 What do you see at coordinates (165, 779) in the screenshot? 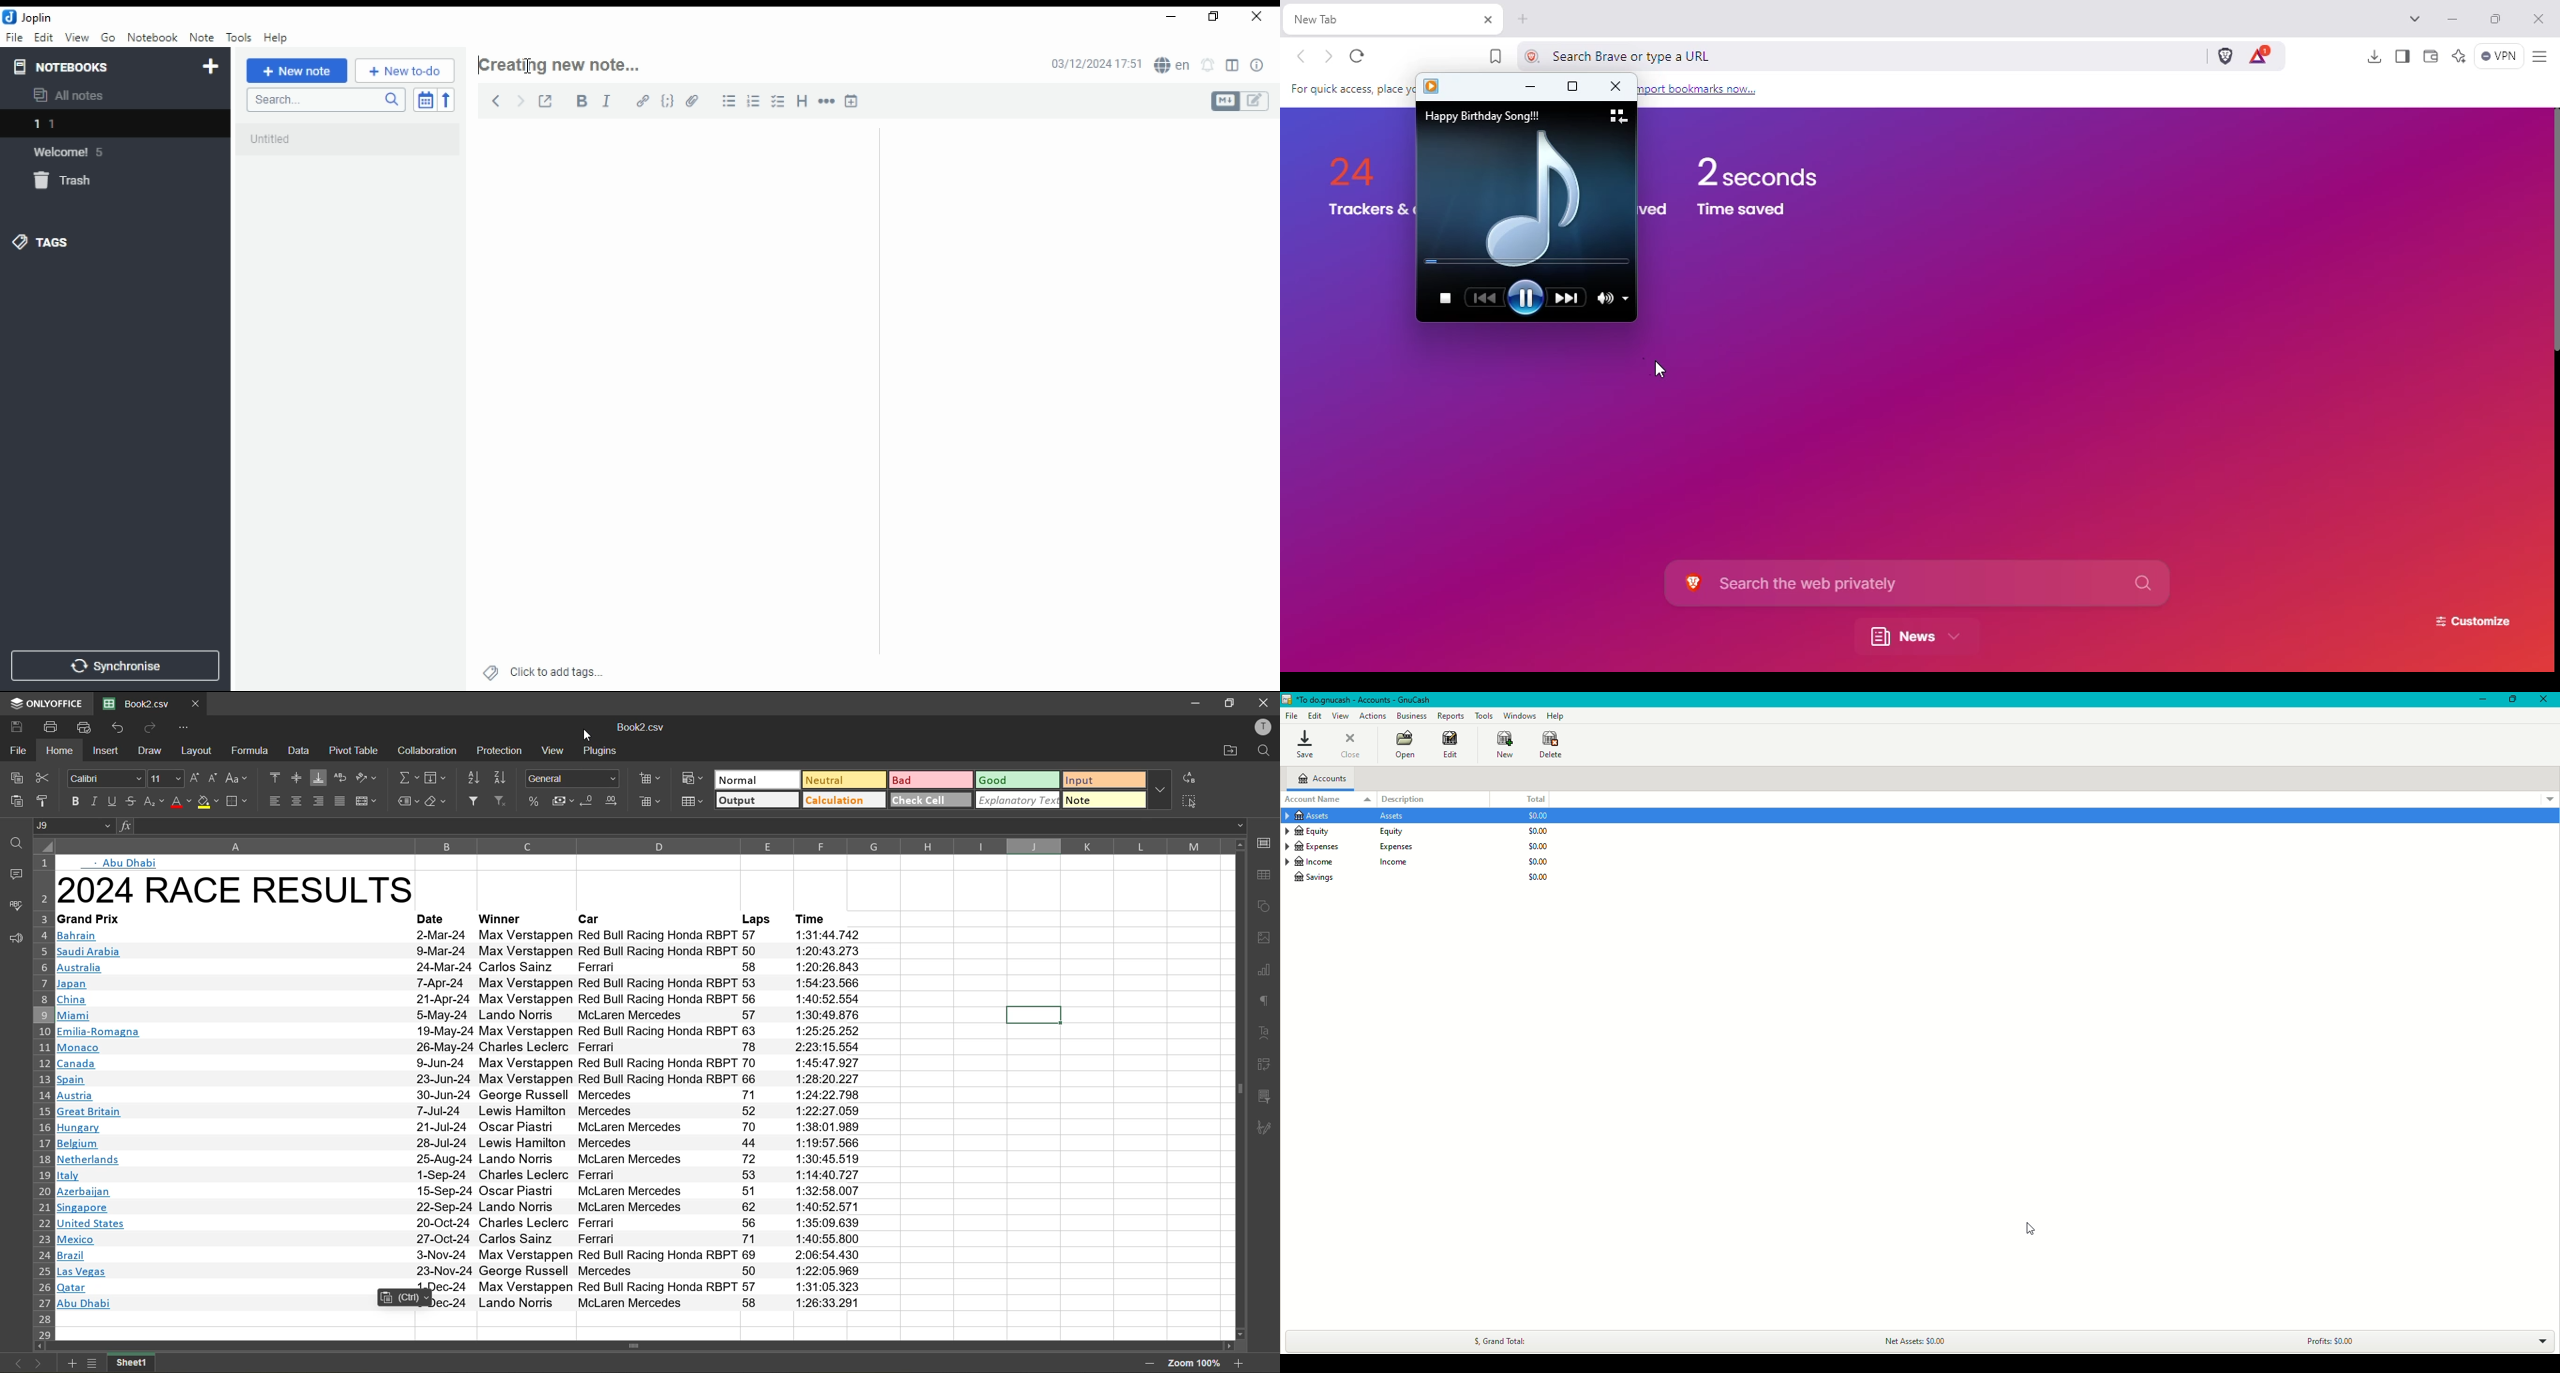
I see `font size` at bounding box center [165, 779].